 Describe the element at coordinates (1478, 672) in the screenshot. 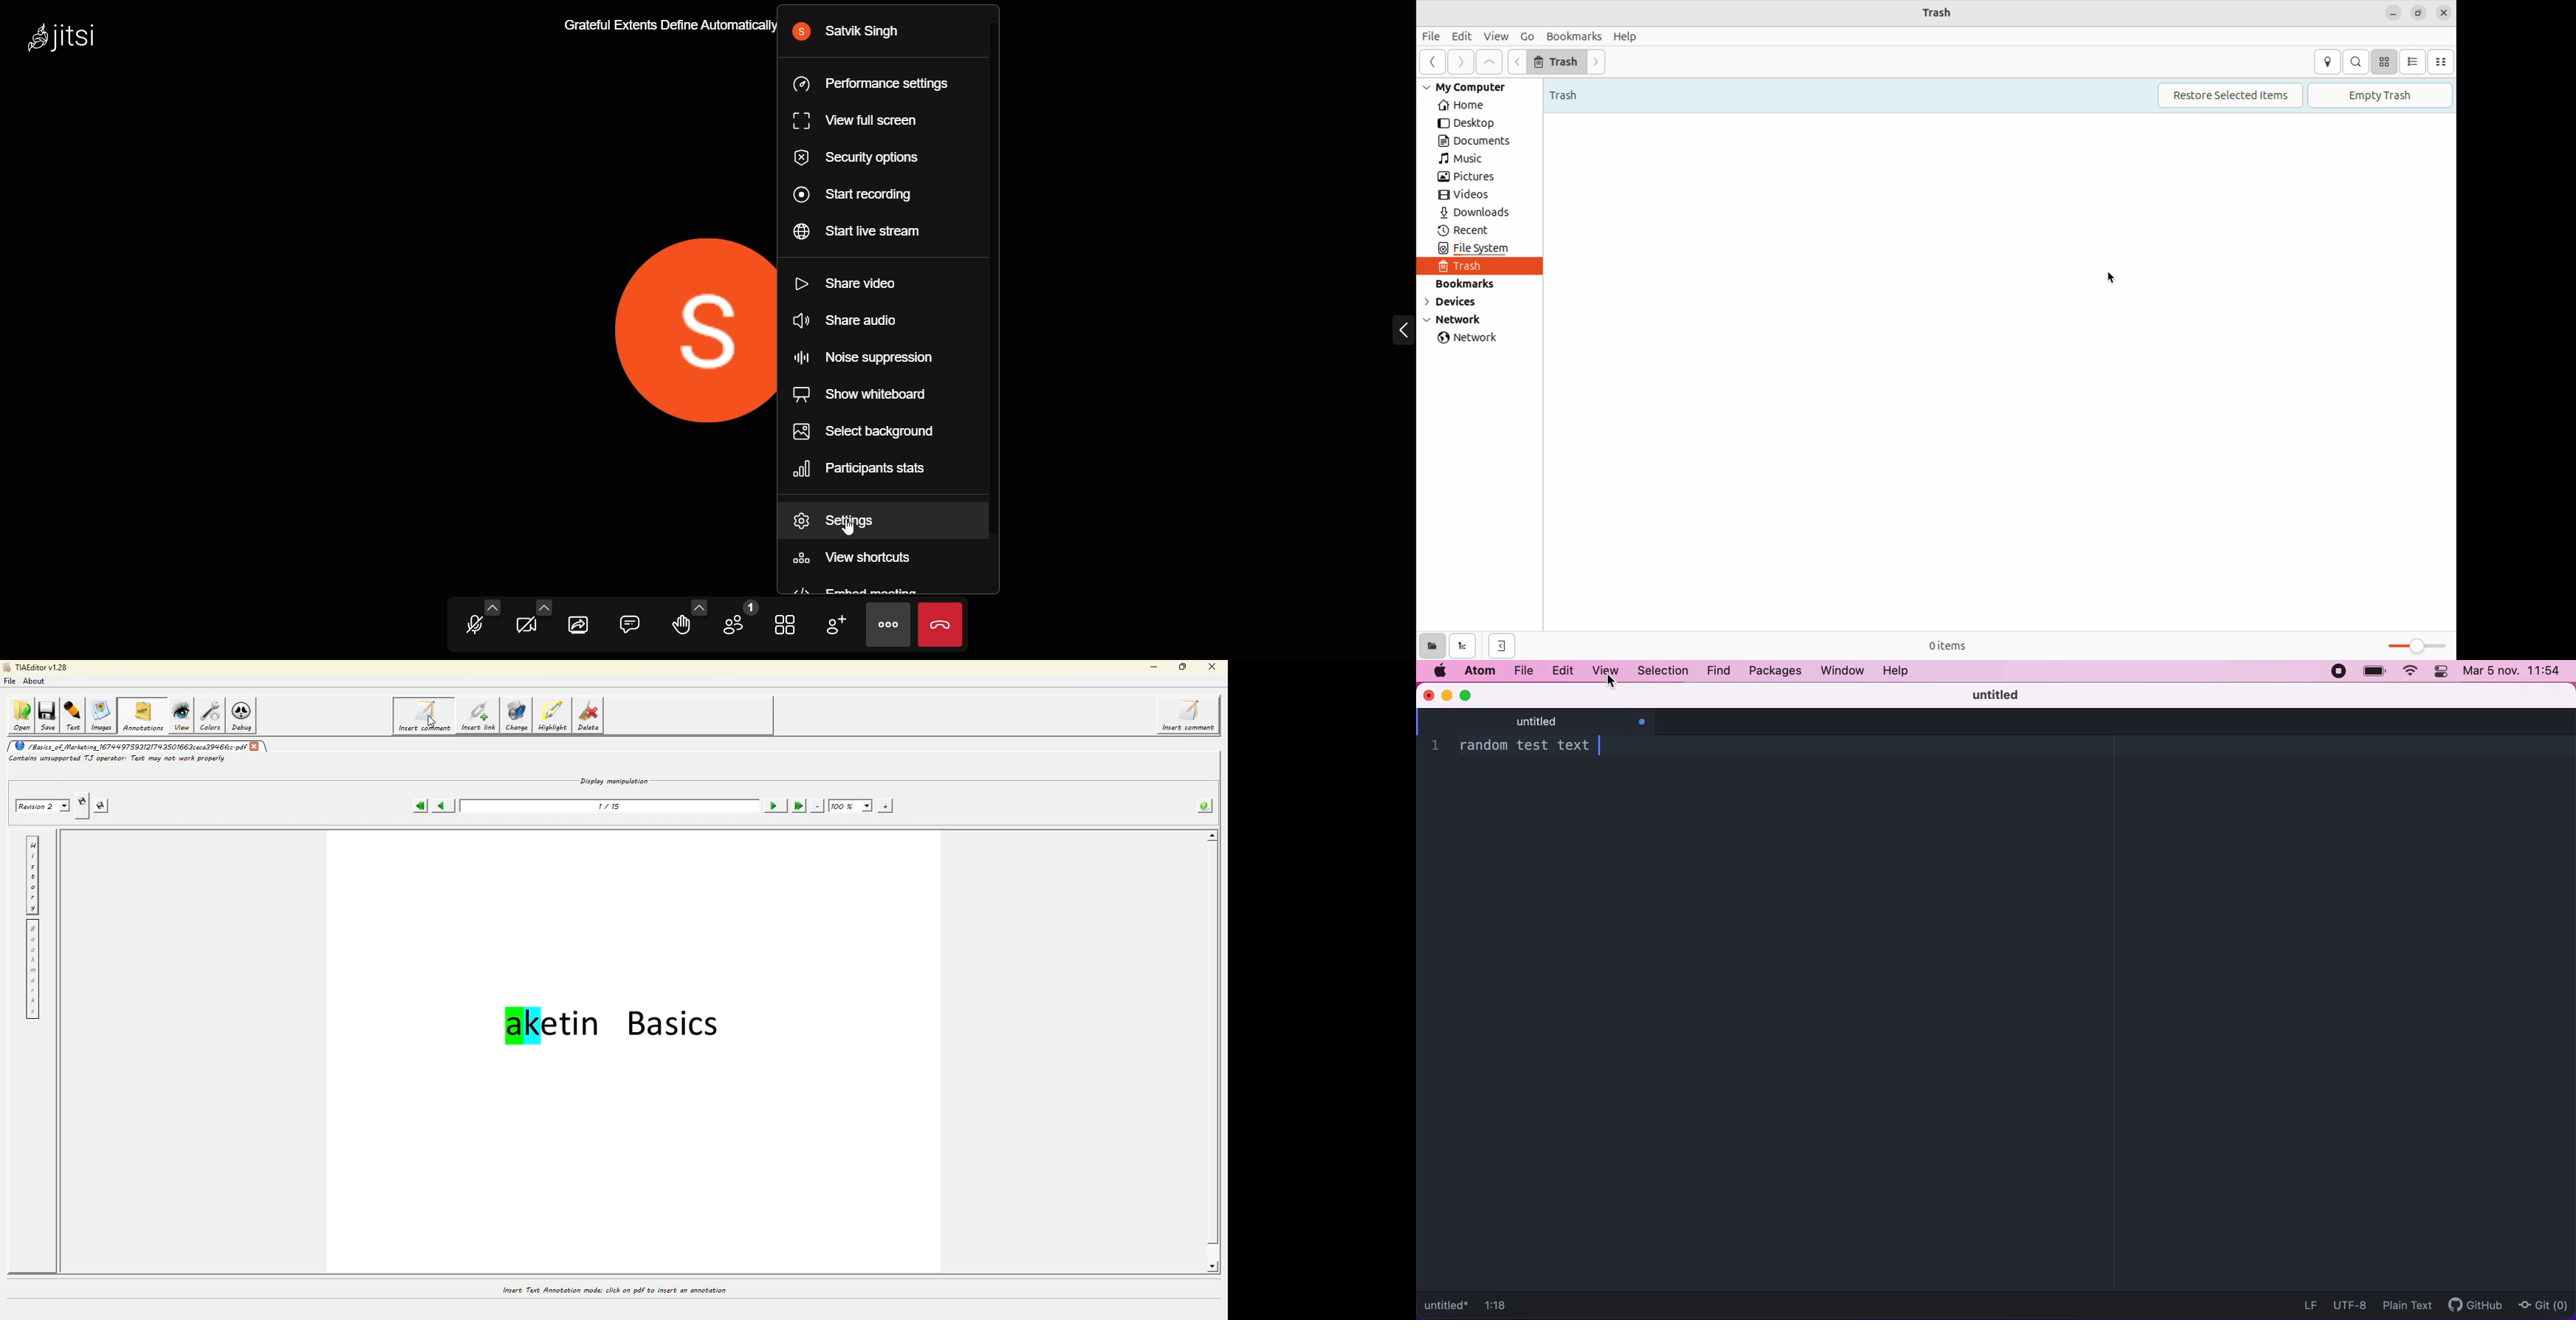

I see `atom` at that location.